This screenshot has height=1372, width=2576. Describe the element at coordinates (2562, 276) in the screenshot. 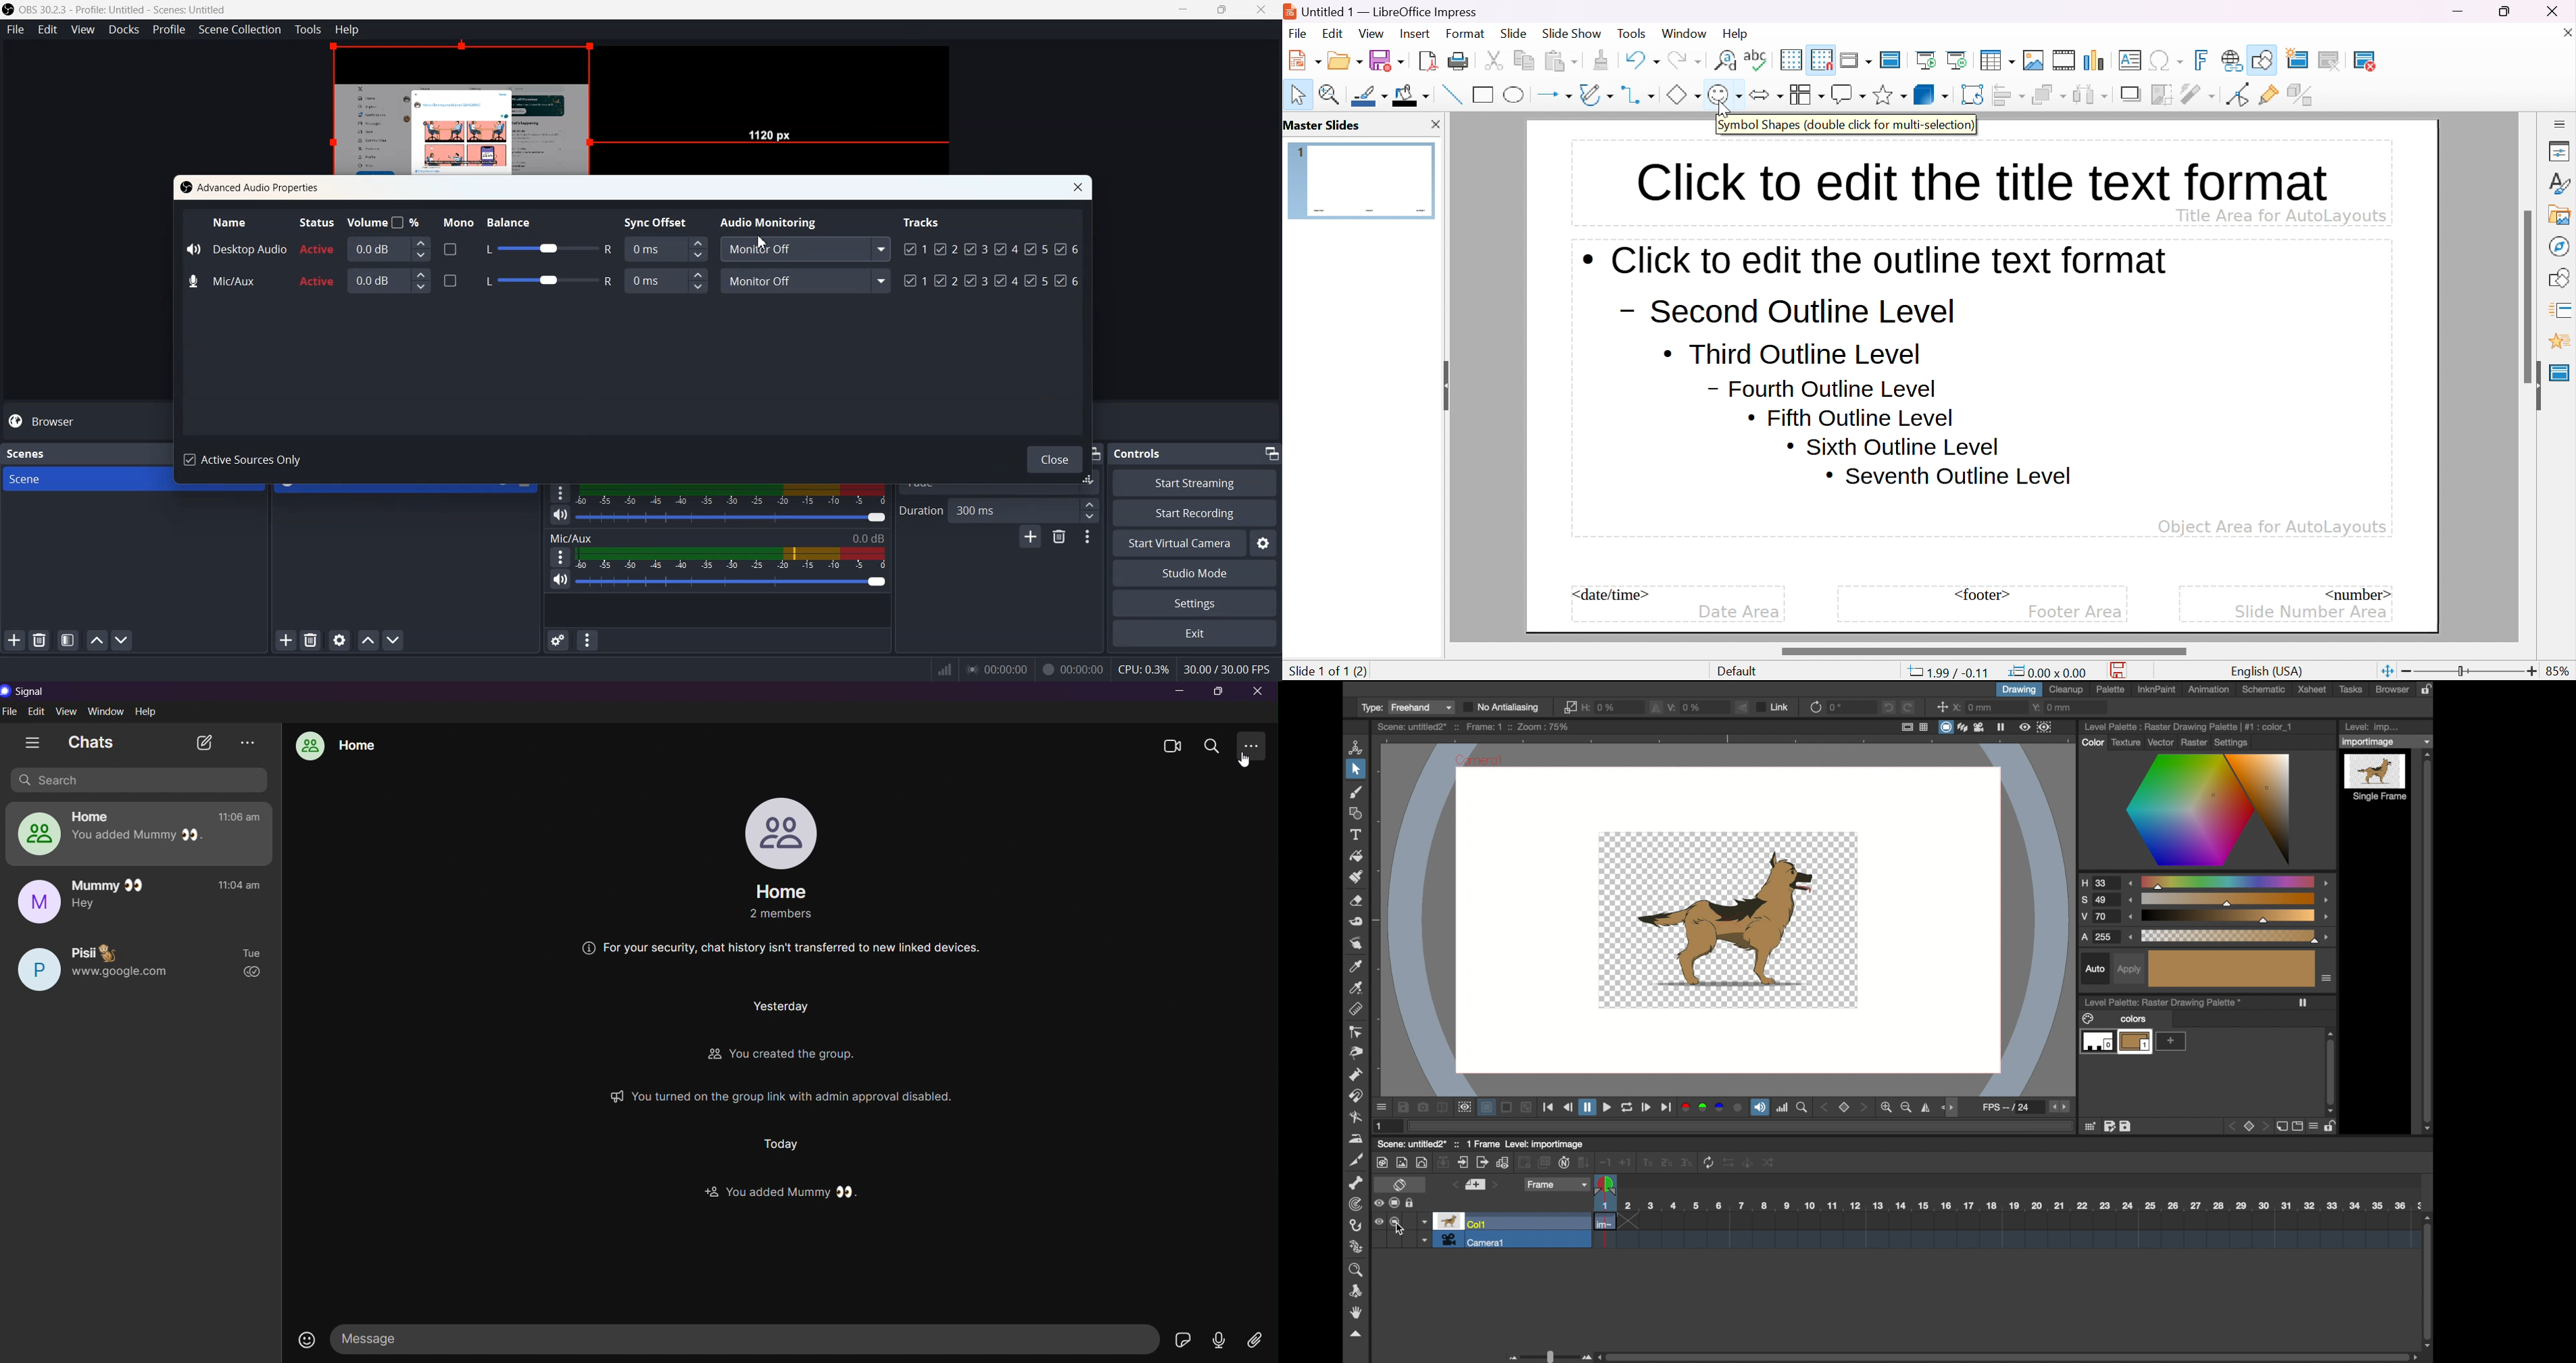

I see `shapes` at that location.